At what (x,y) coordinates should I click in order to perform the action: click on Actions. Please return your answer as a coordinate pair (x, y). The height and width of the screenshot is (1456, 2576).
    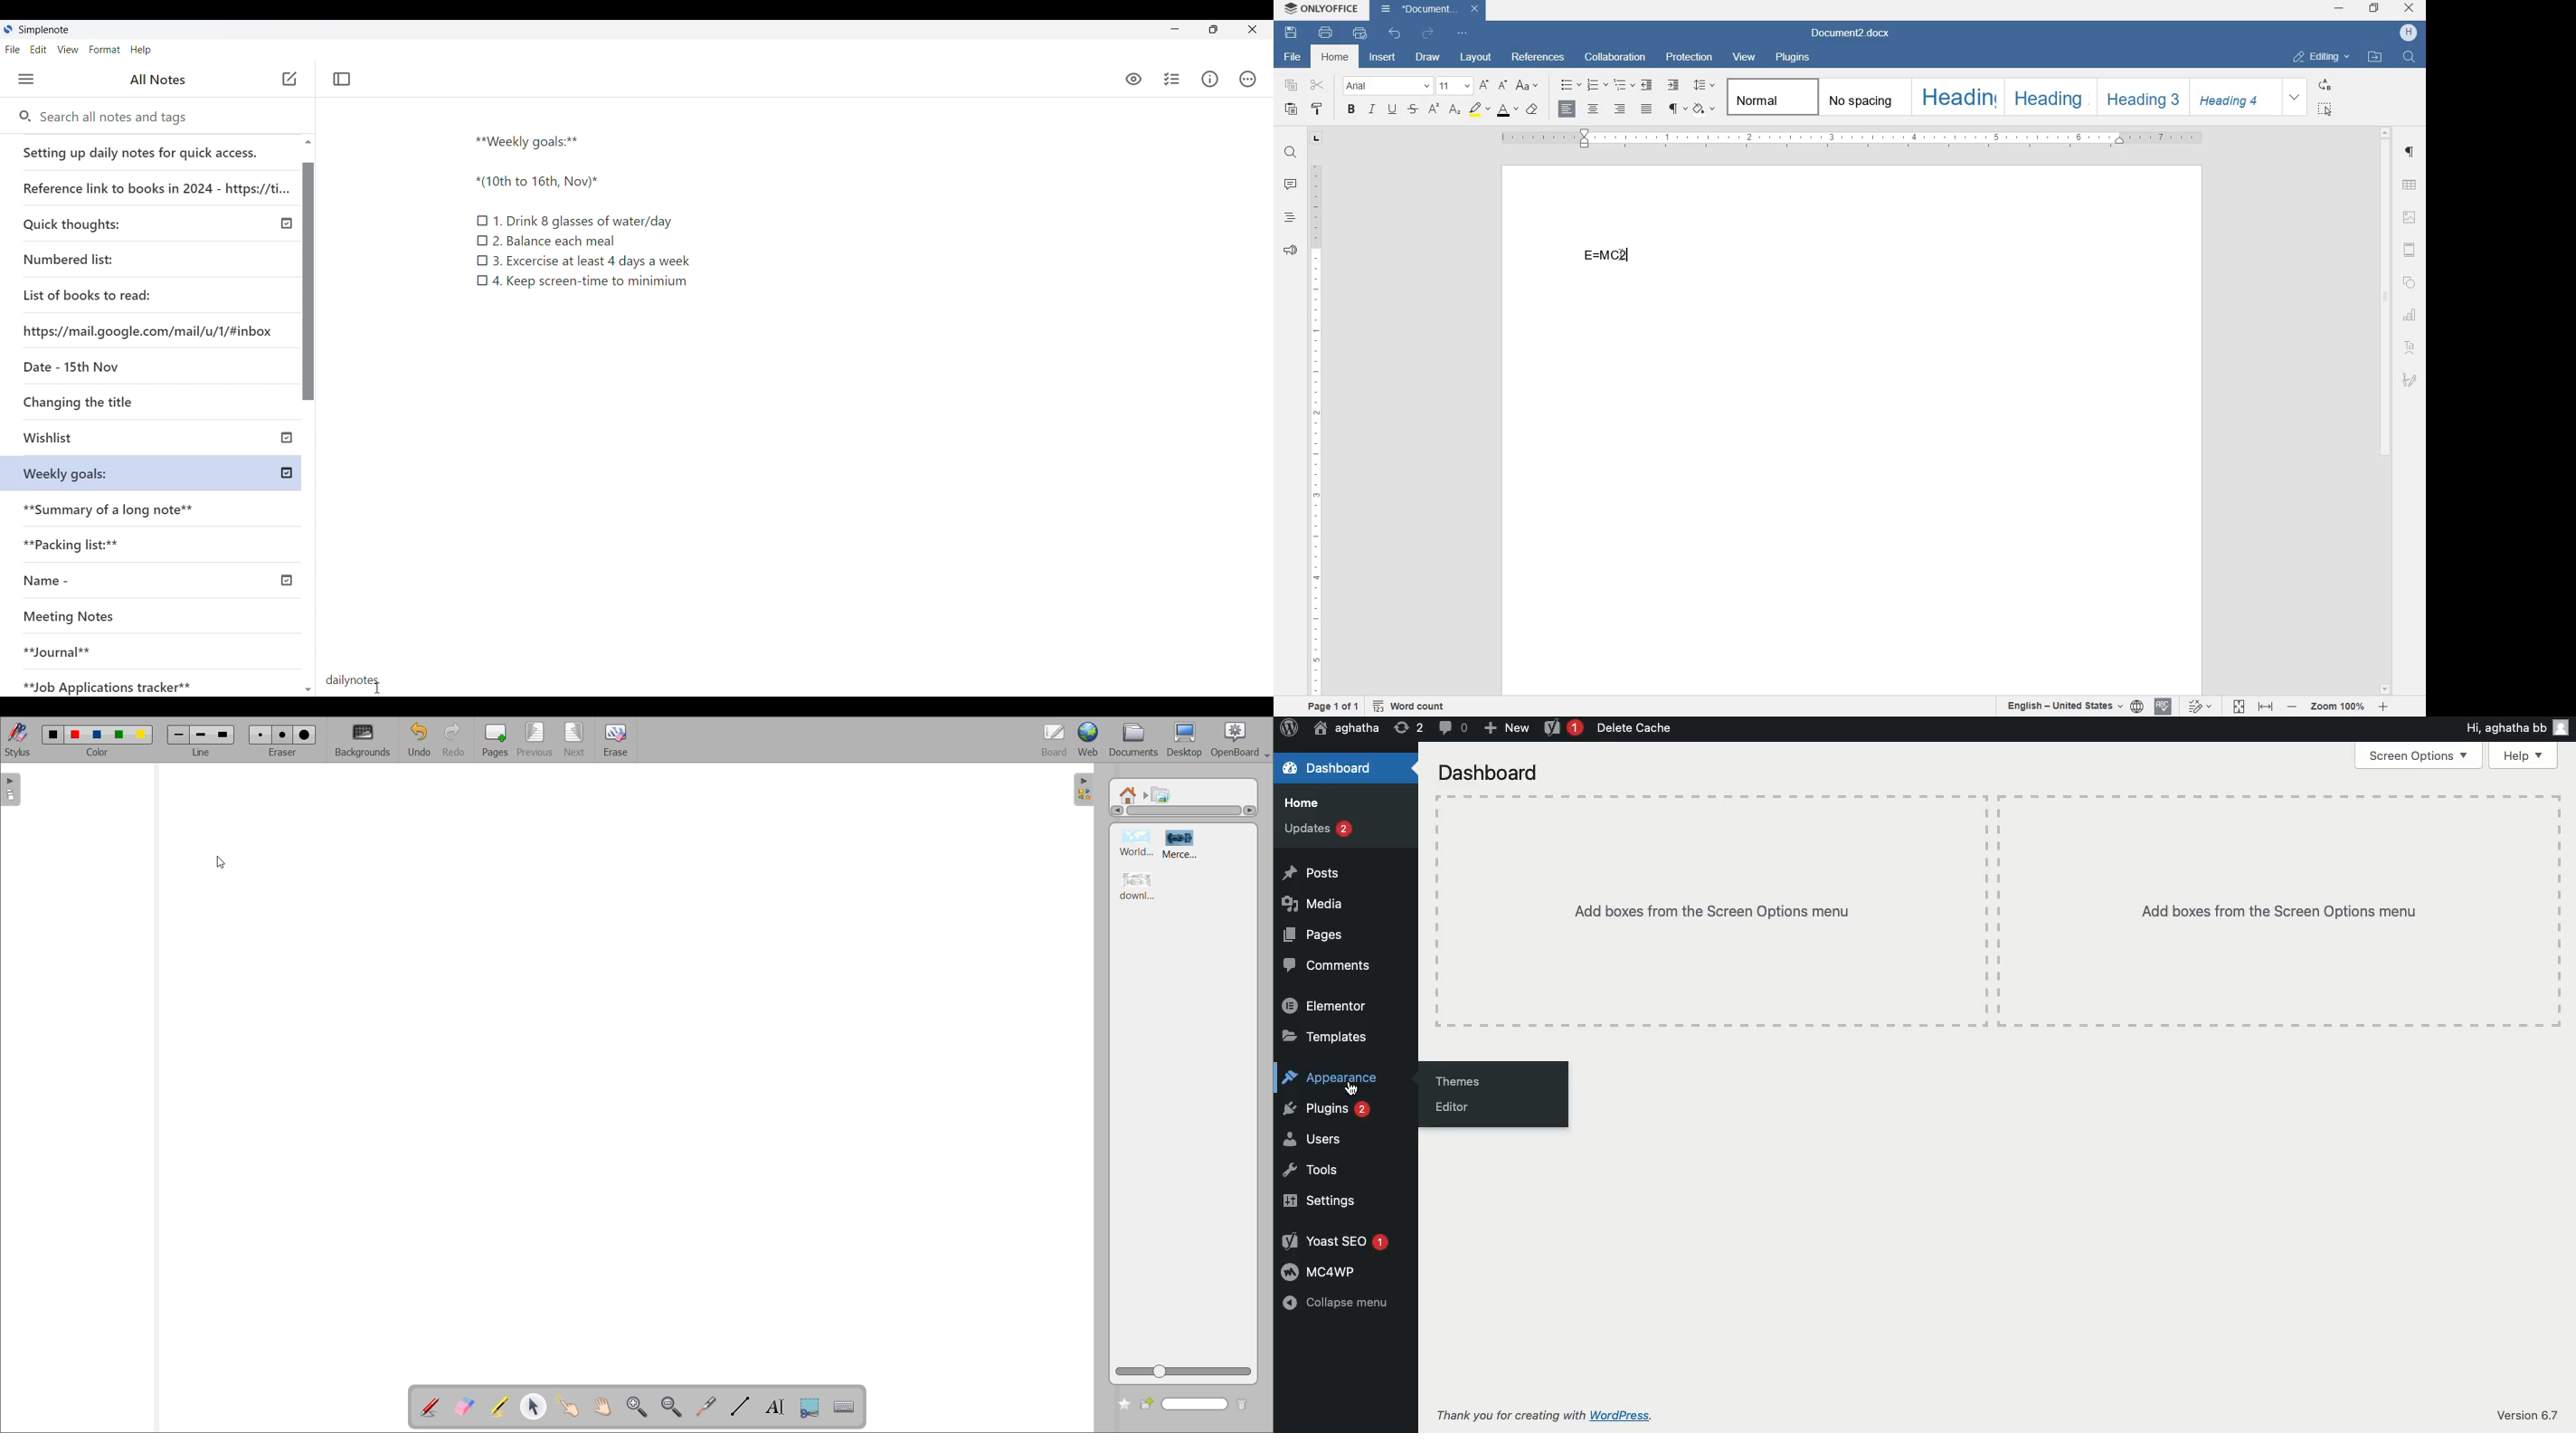
    Looking at the image, I should click on (1246, 78).